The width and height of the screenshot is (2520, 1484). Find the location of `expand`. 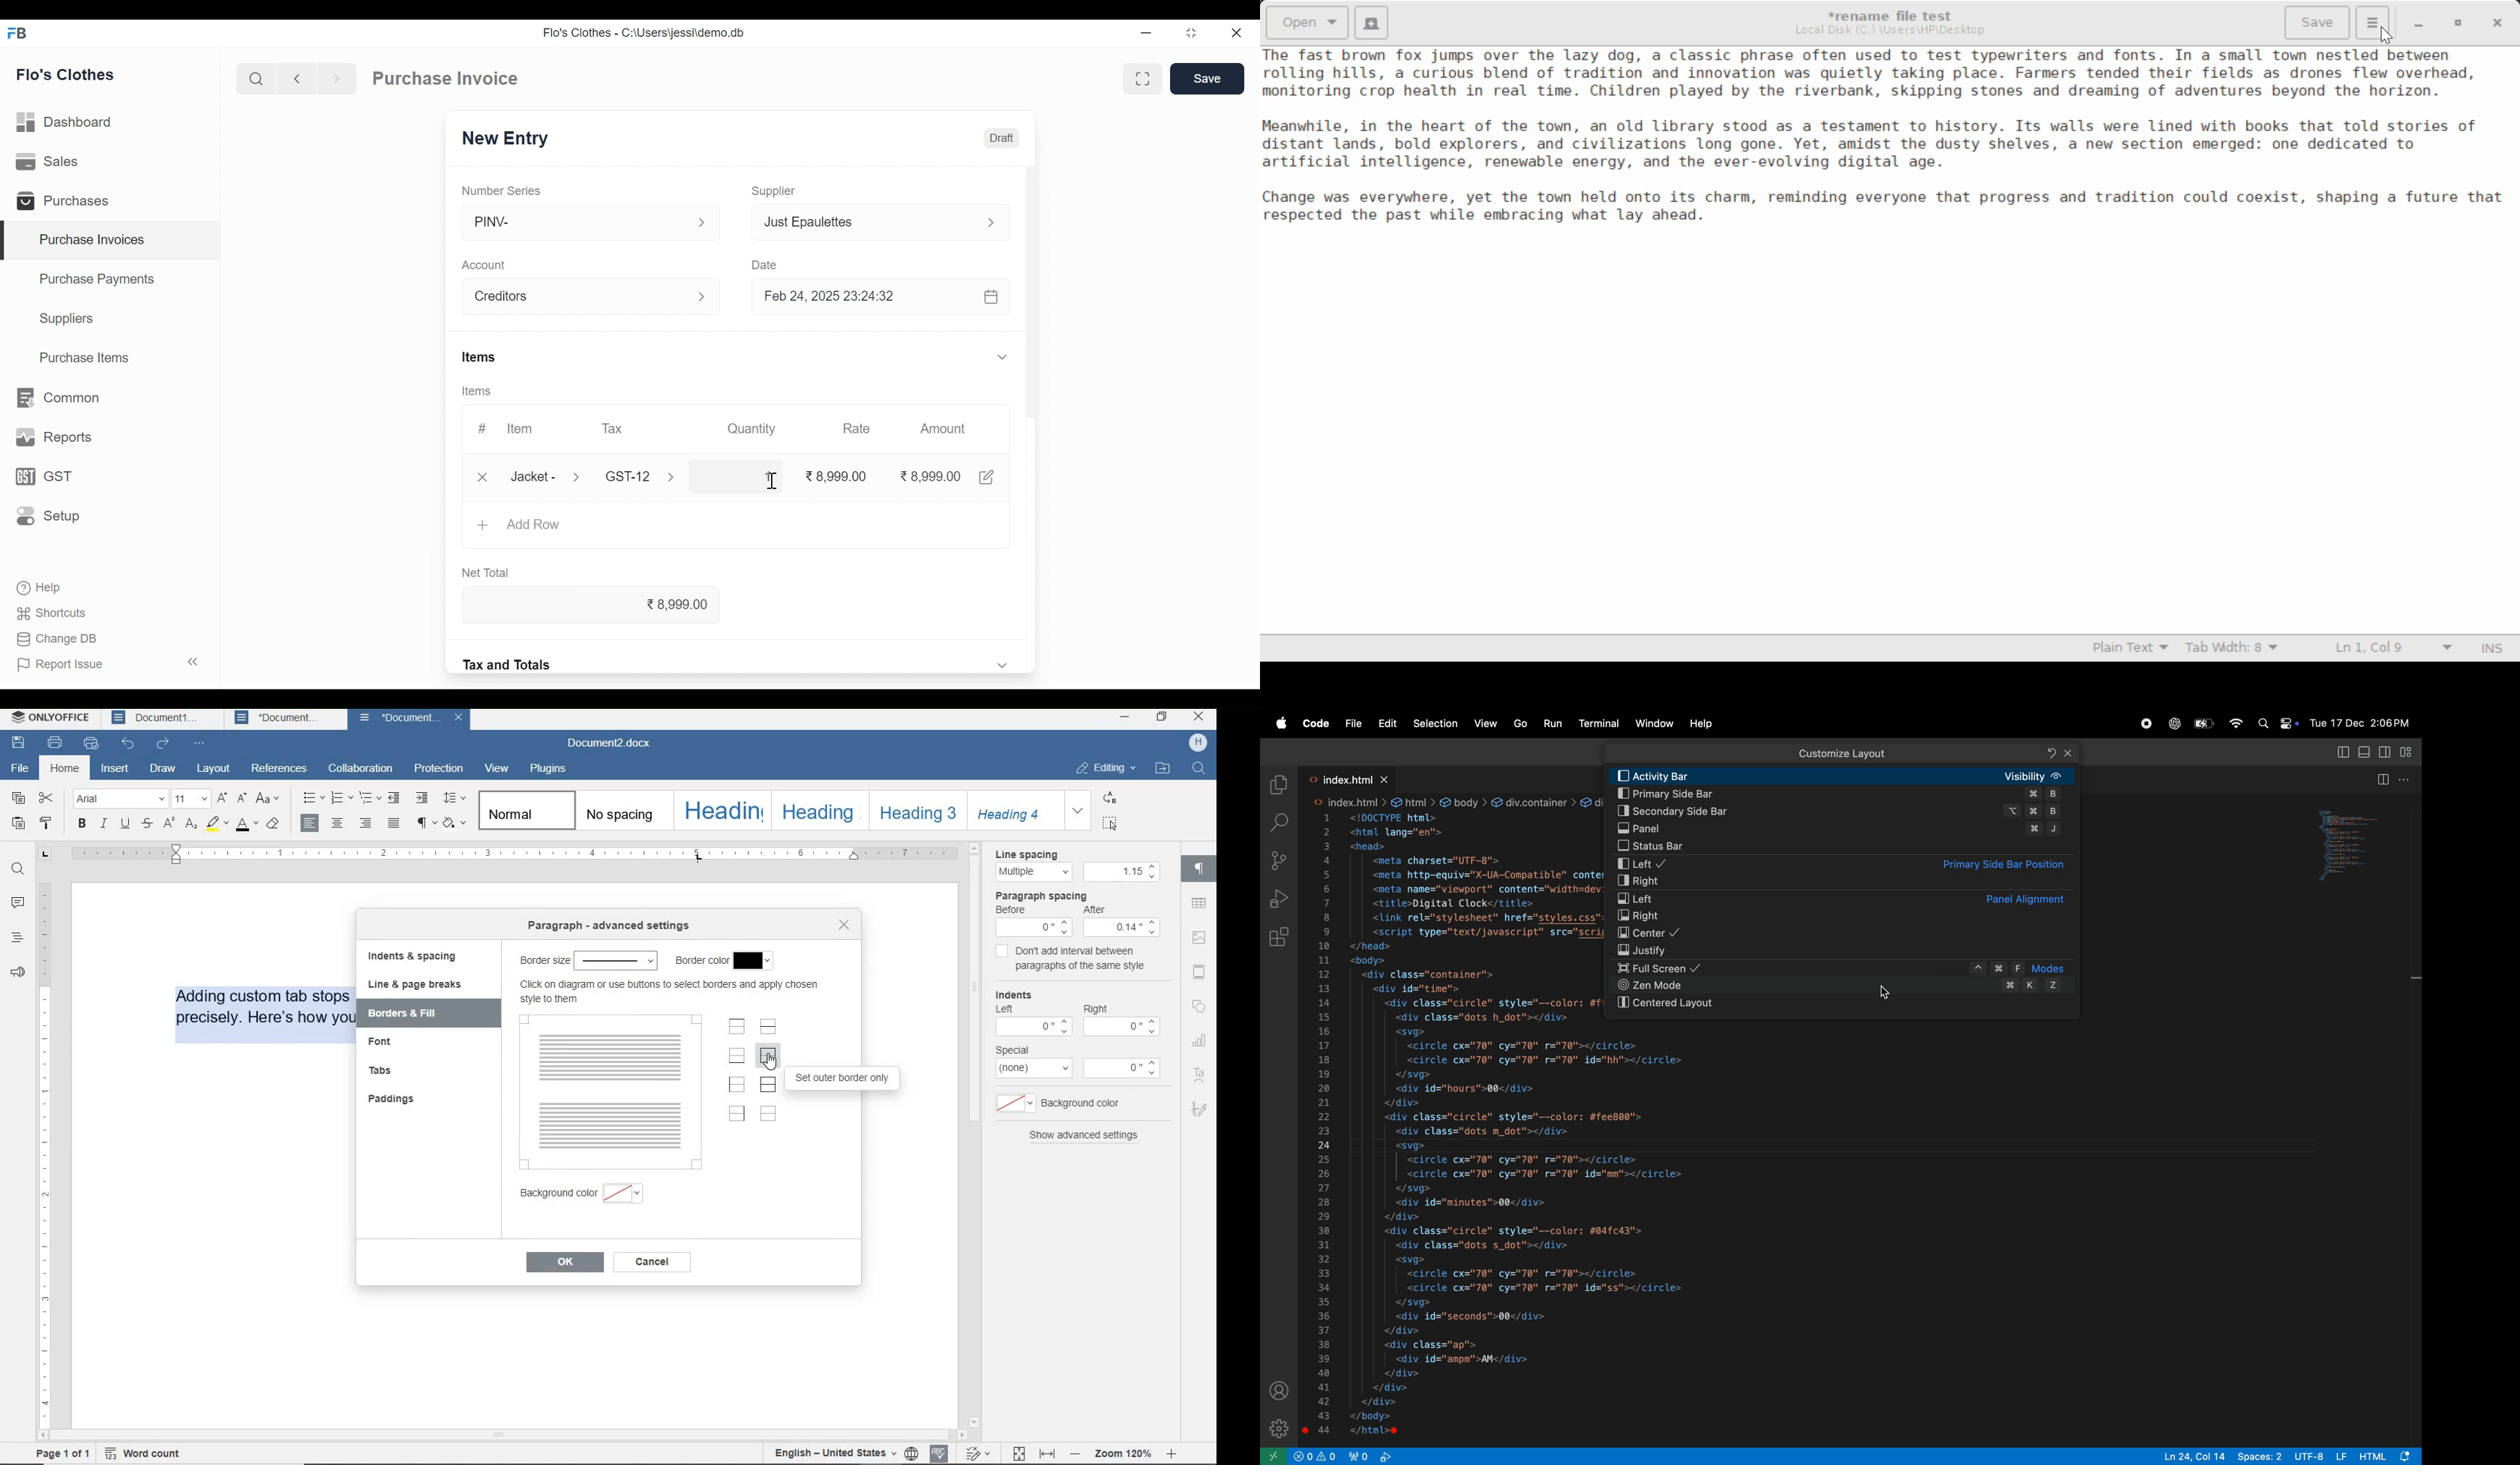

expand is located at coordinates (1078, 810).